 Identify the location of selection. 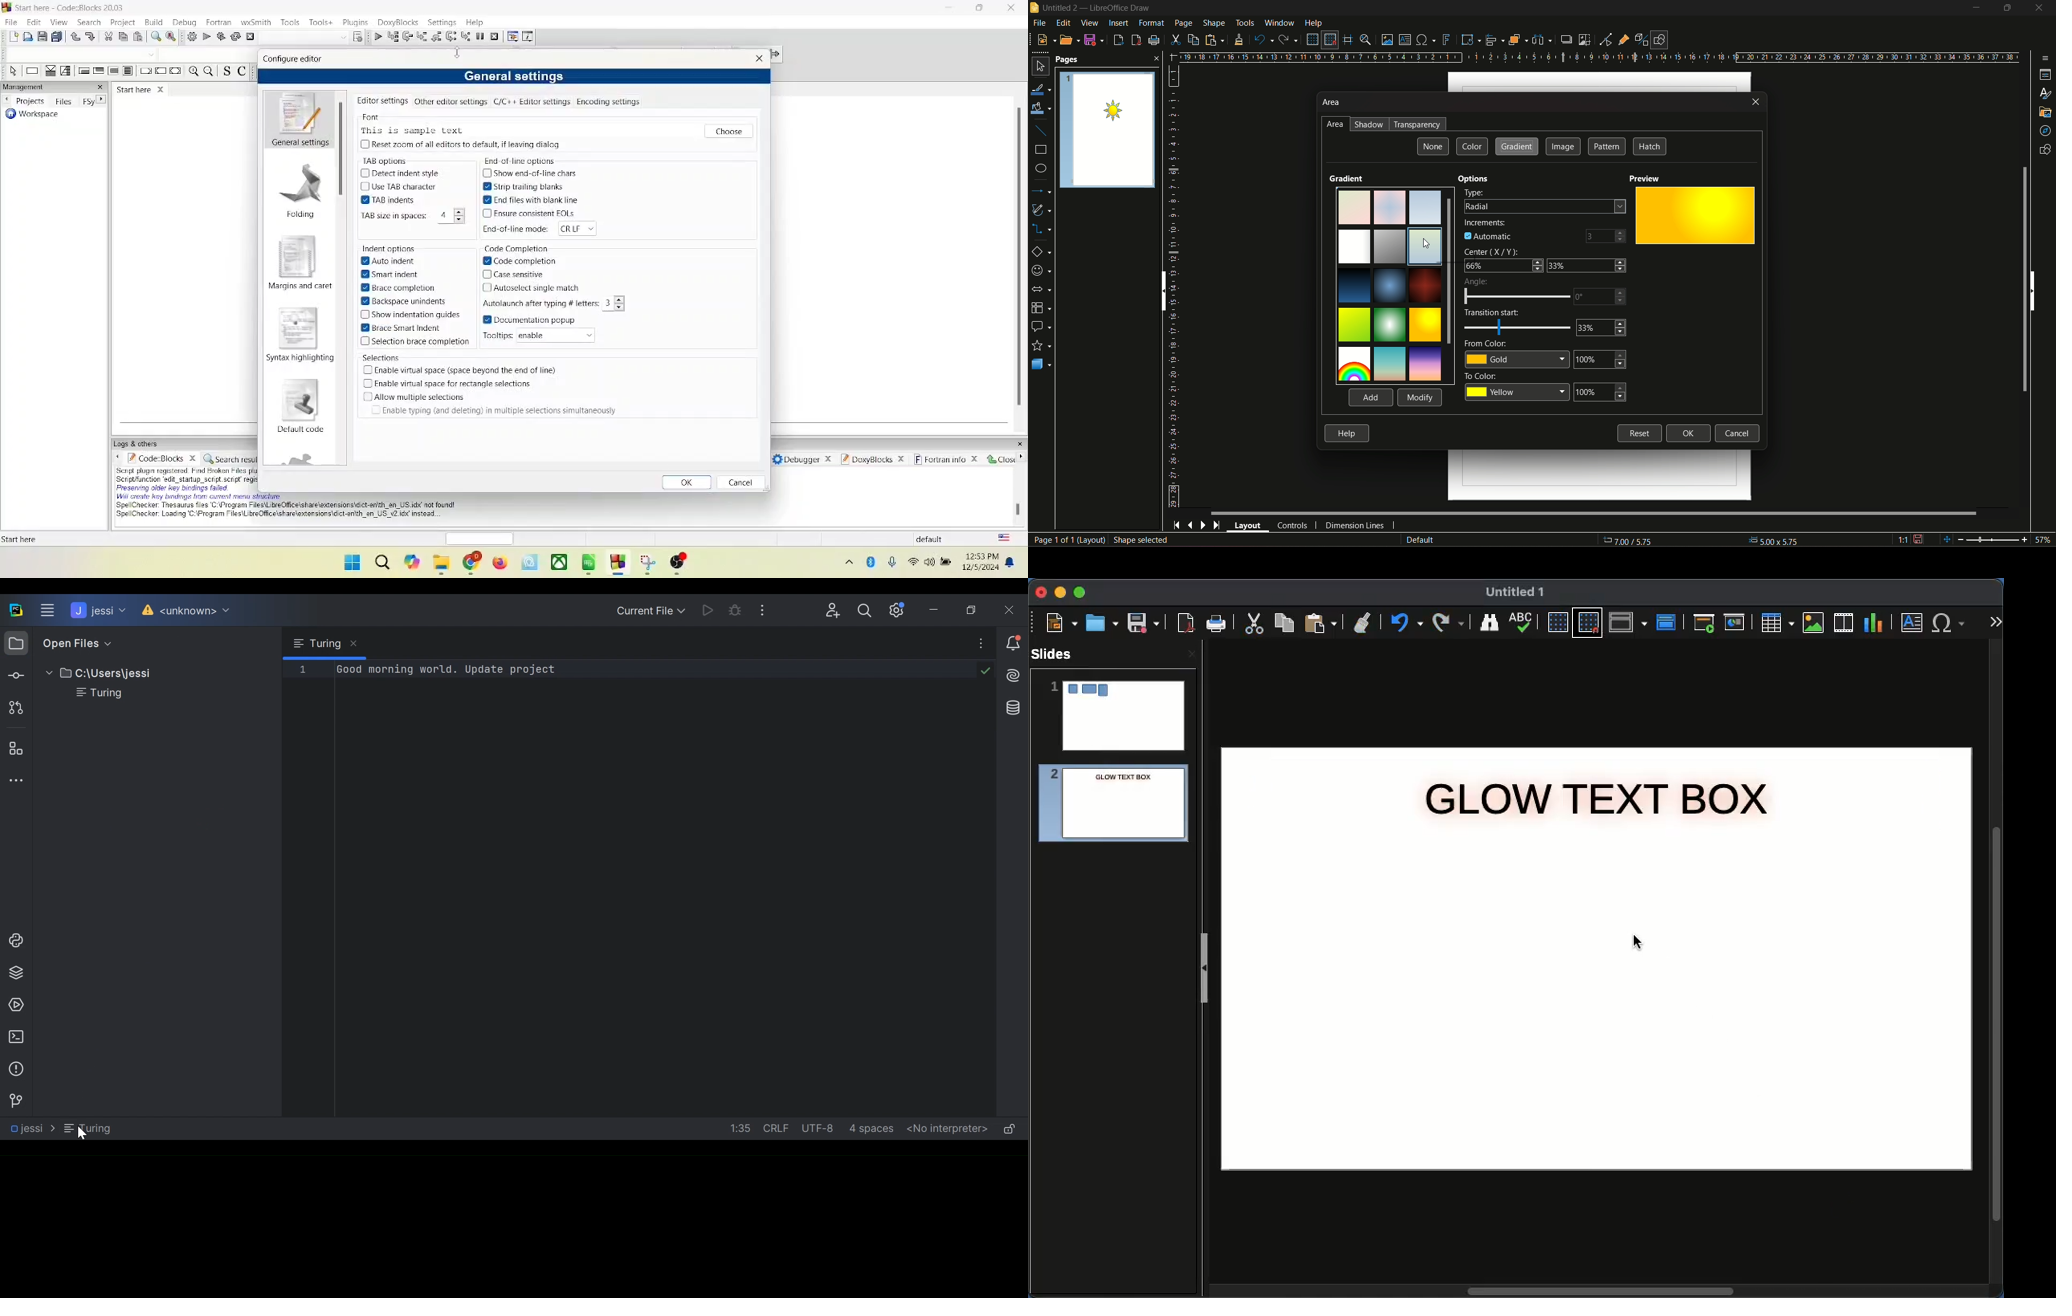
(63, 71).